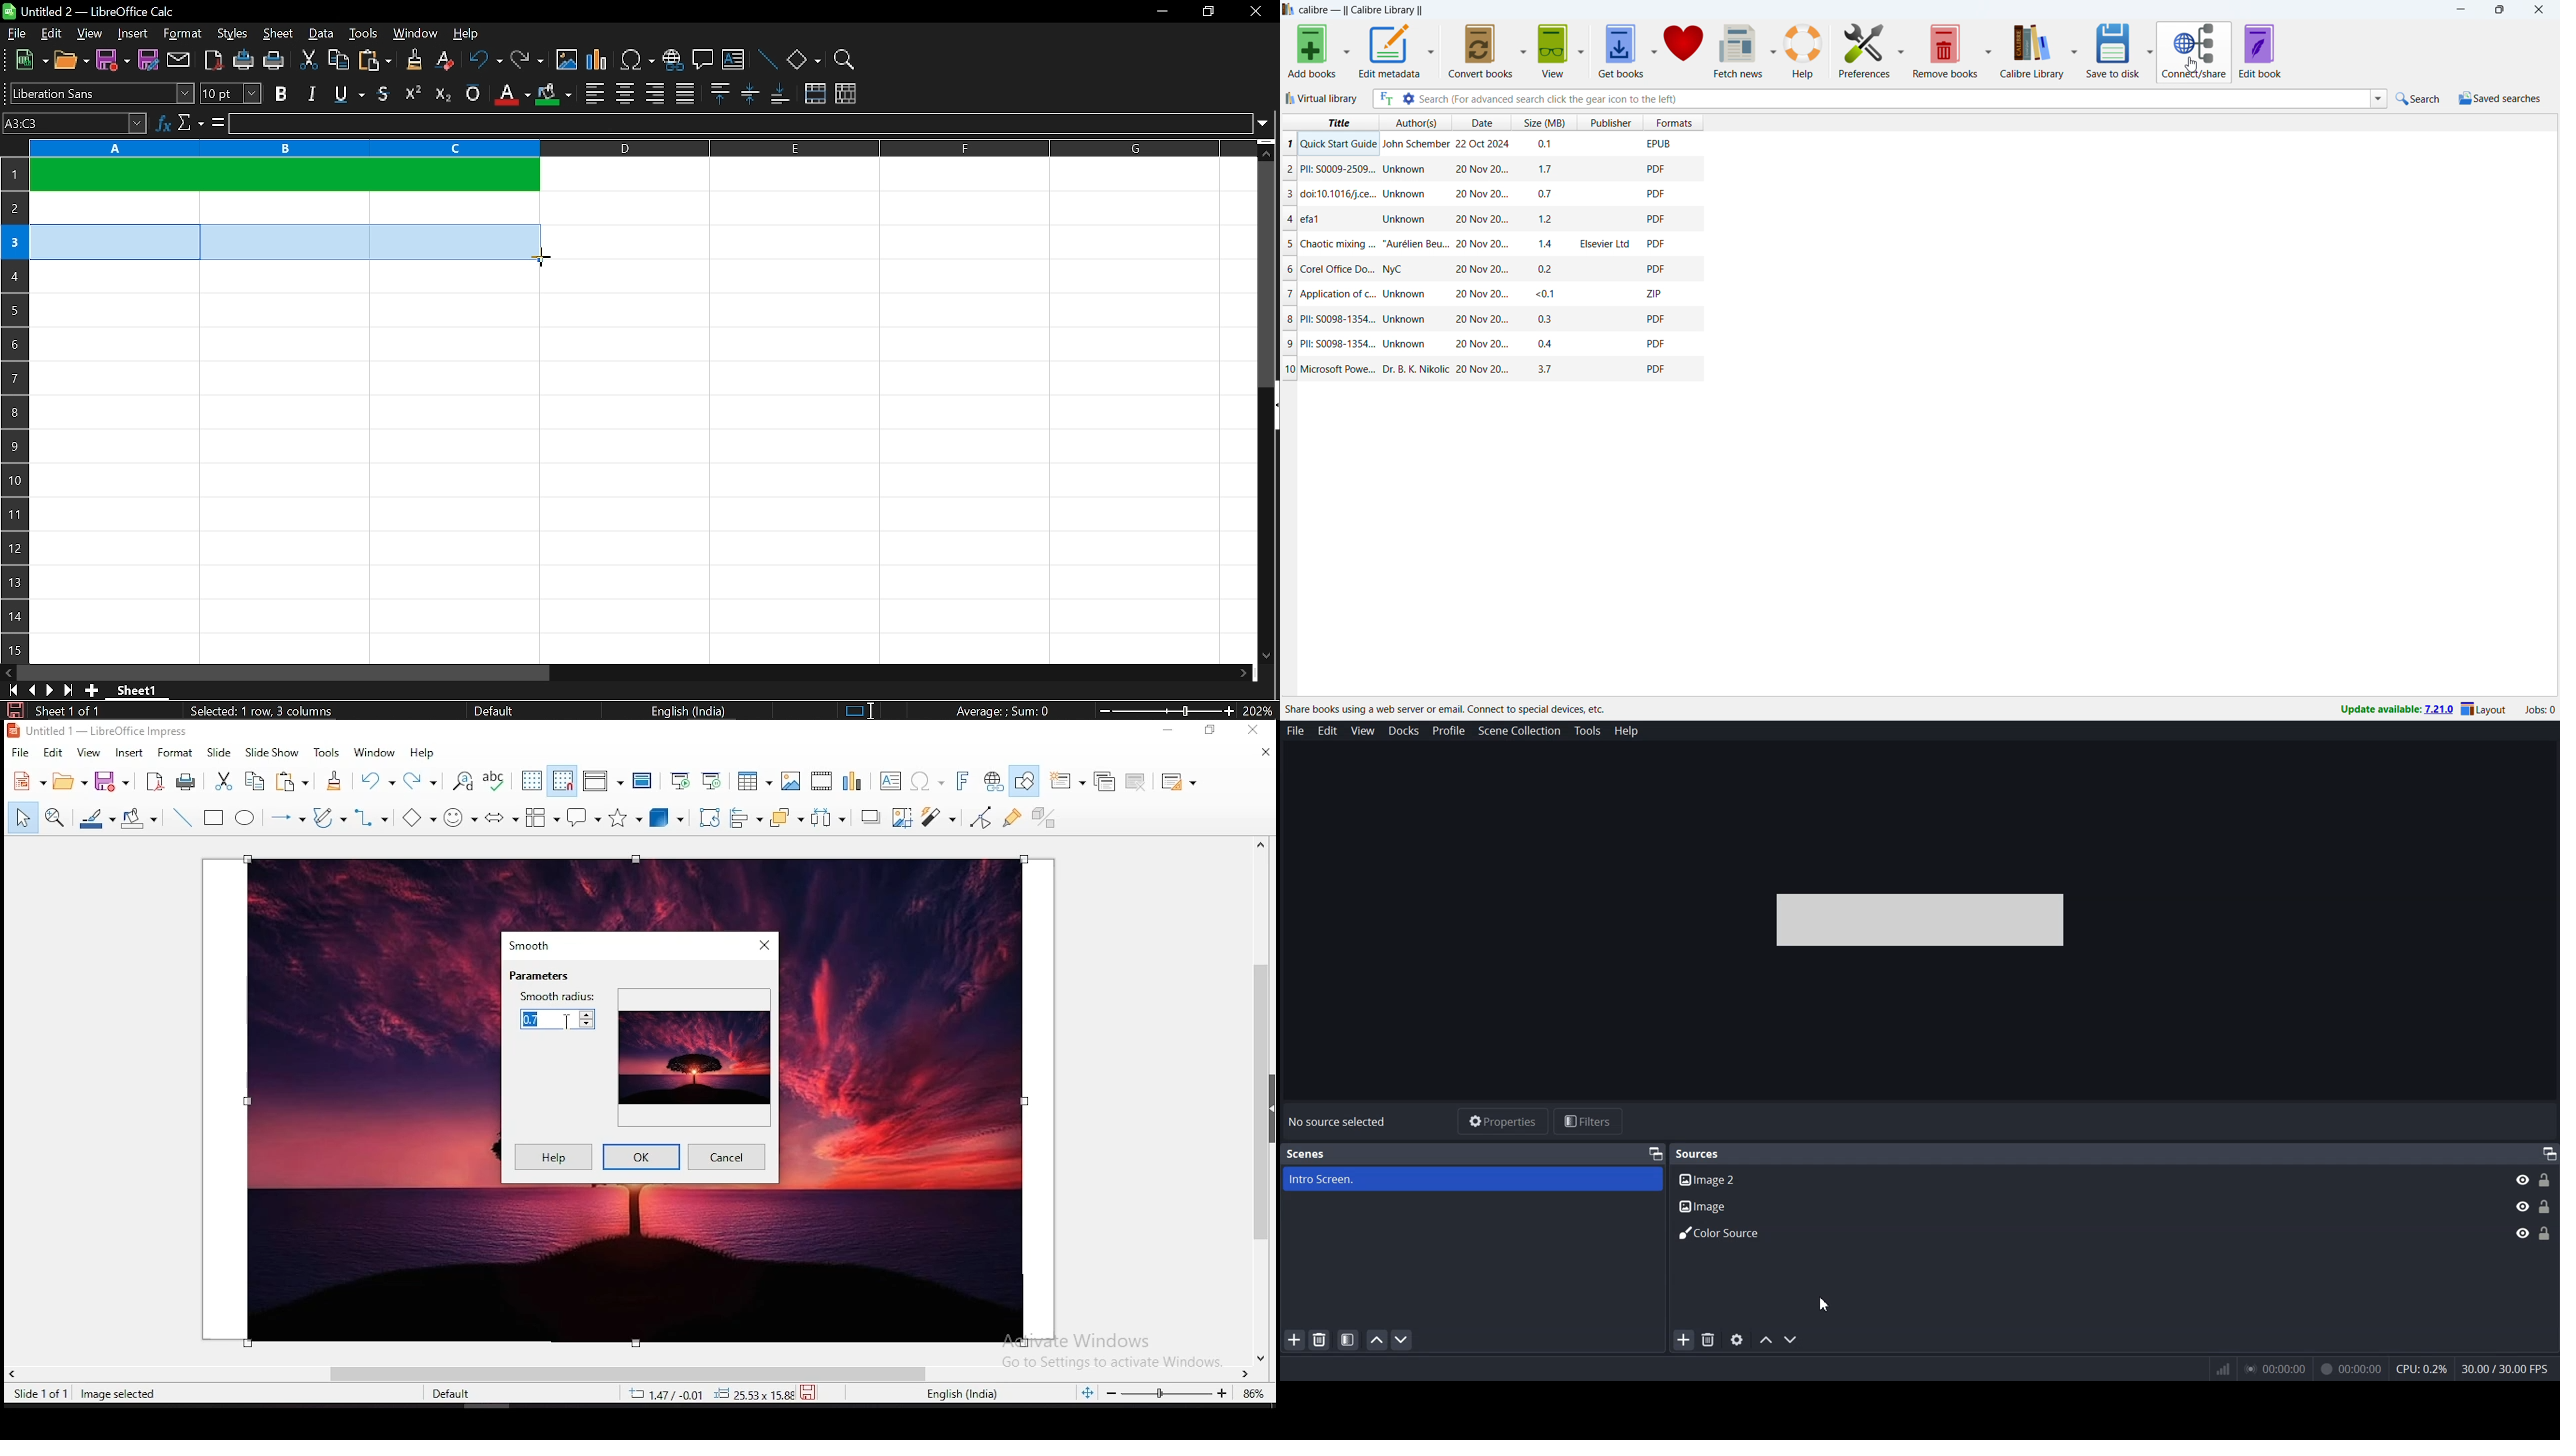 The height and width of the screenshot is (1456, 2576). Describe the element at coordinates (1401, 731) in the screenshot. I see `Docks` at that location.